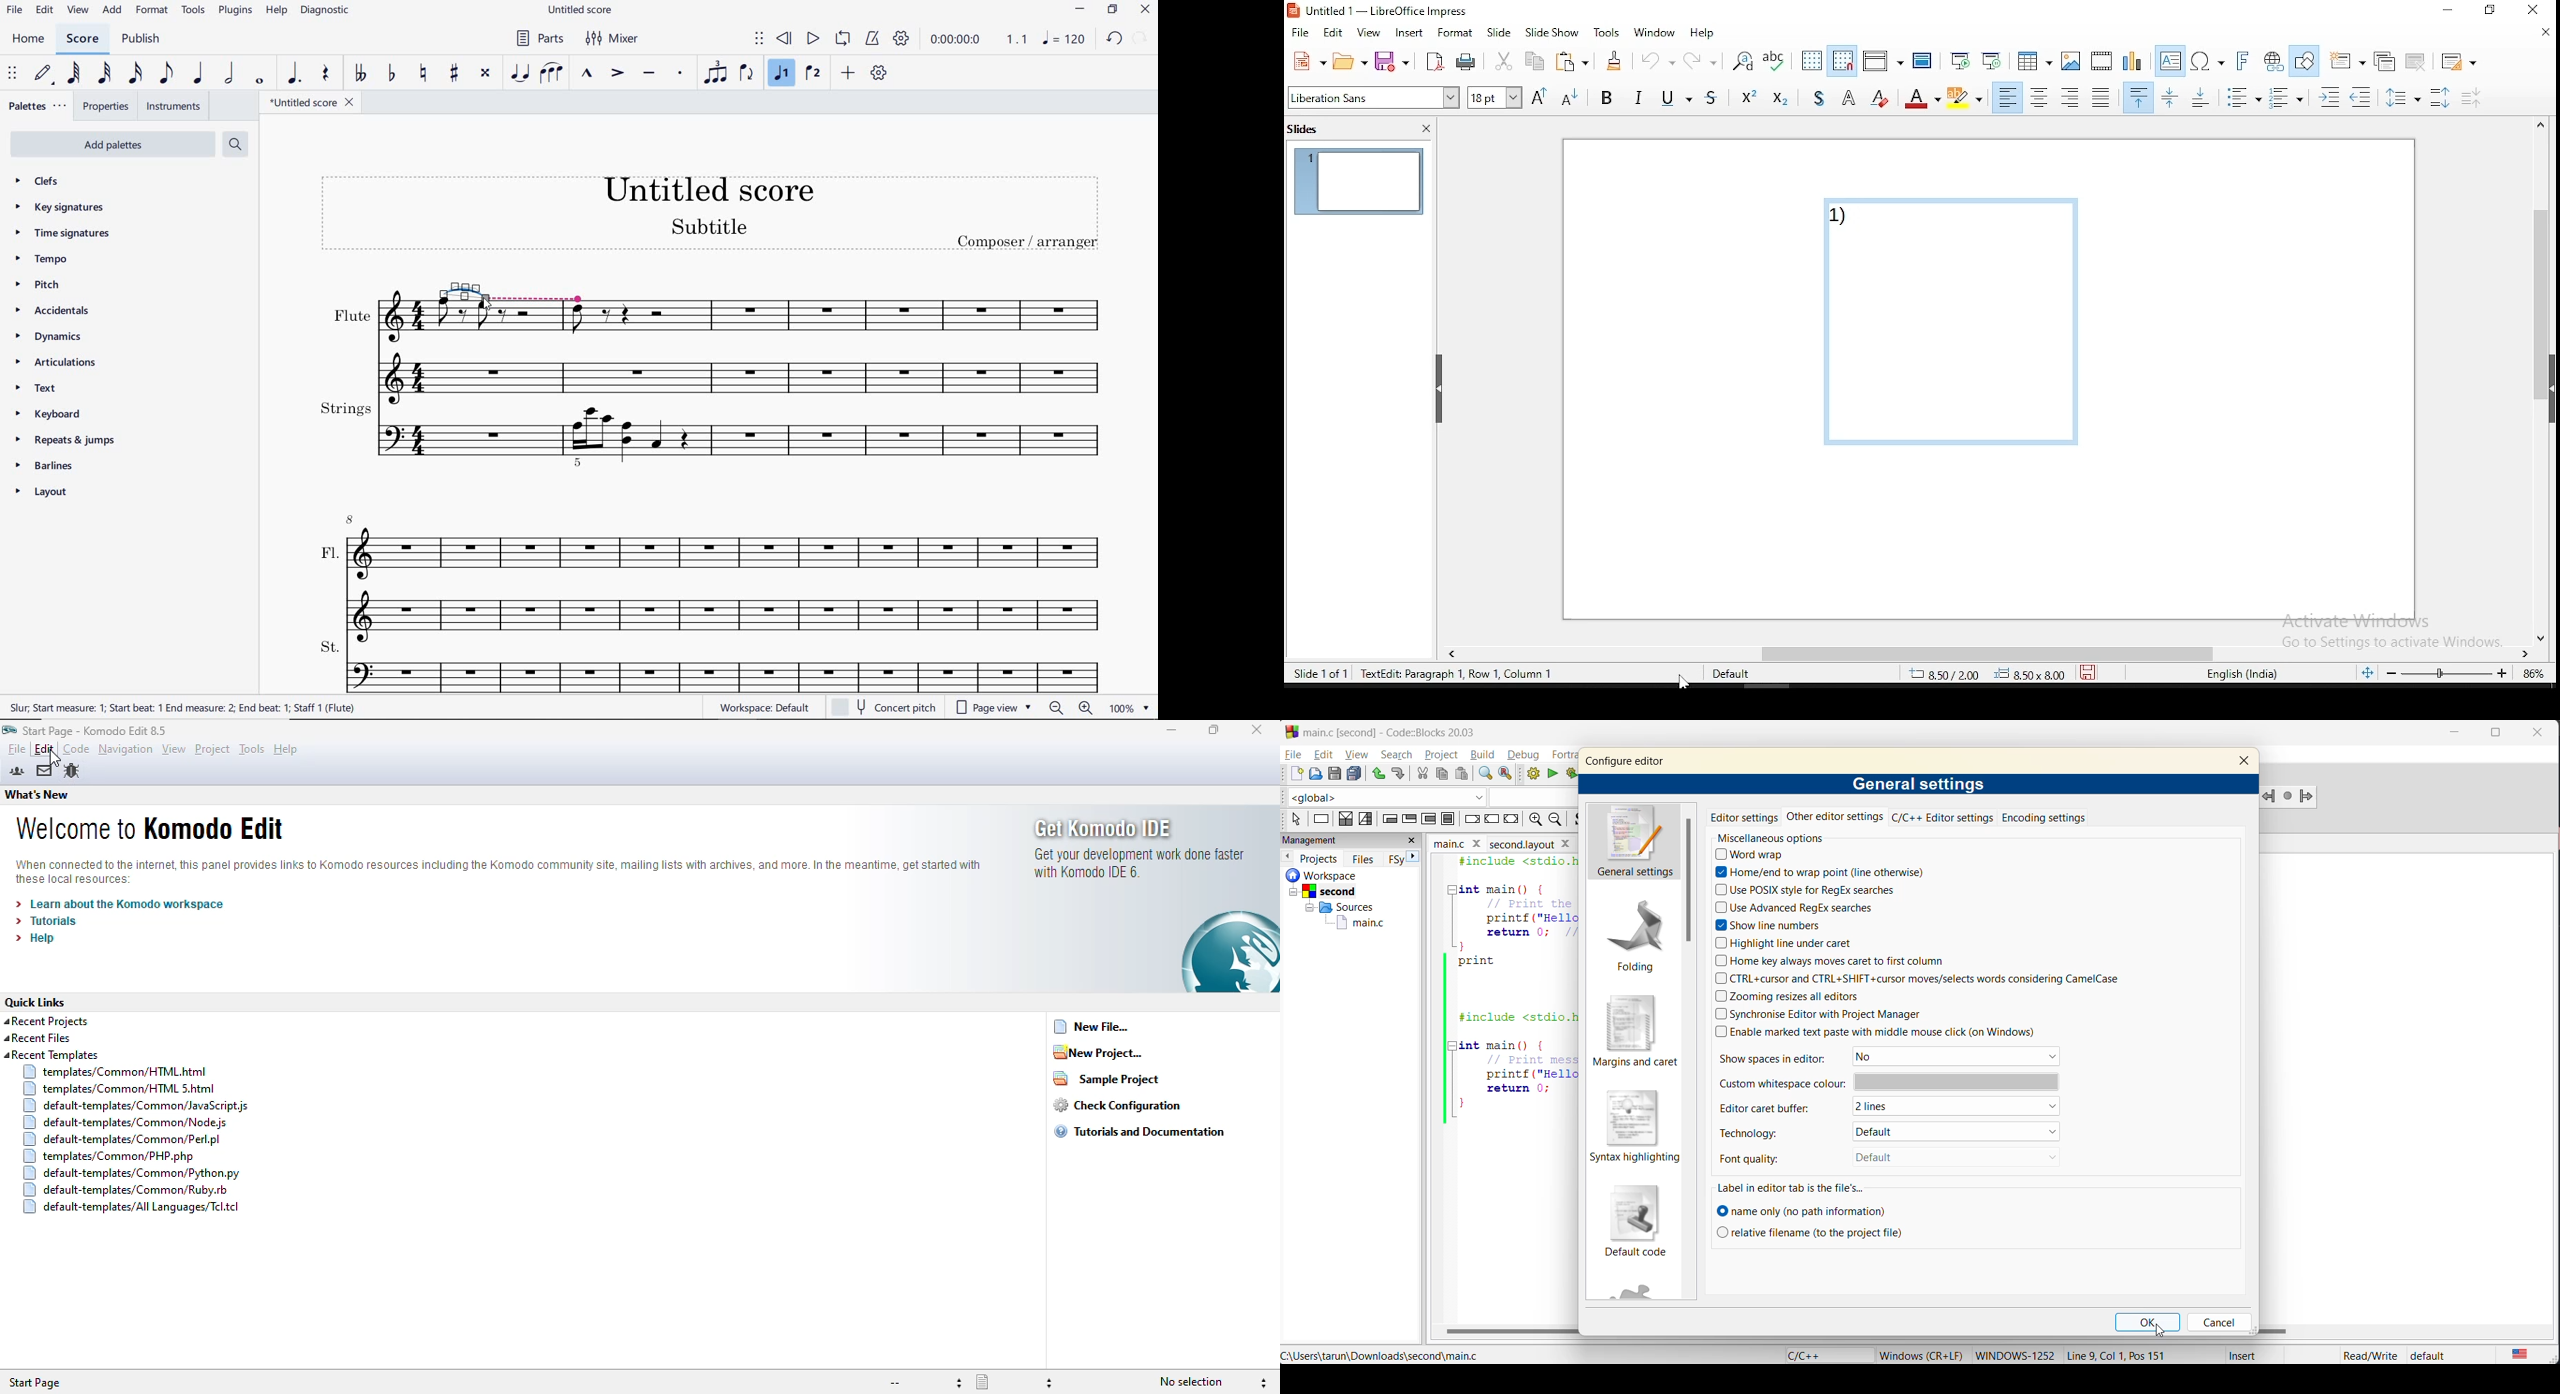 The image size is (2576, 1400). I want to click on bold, so click(1608, 101).